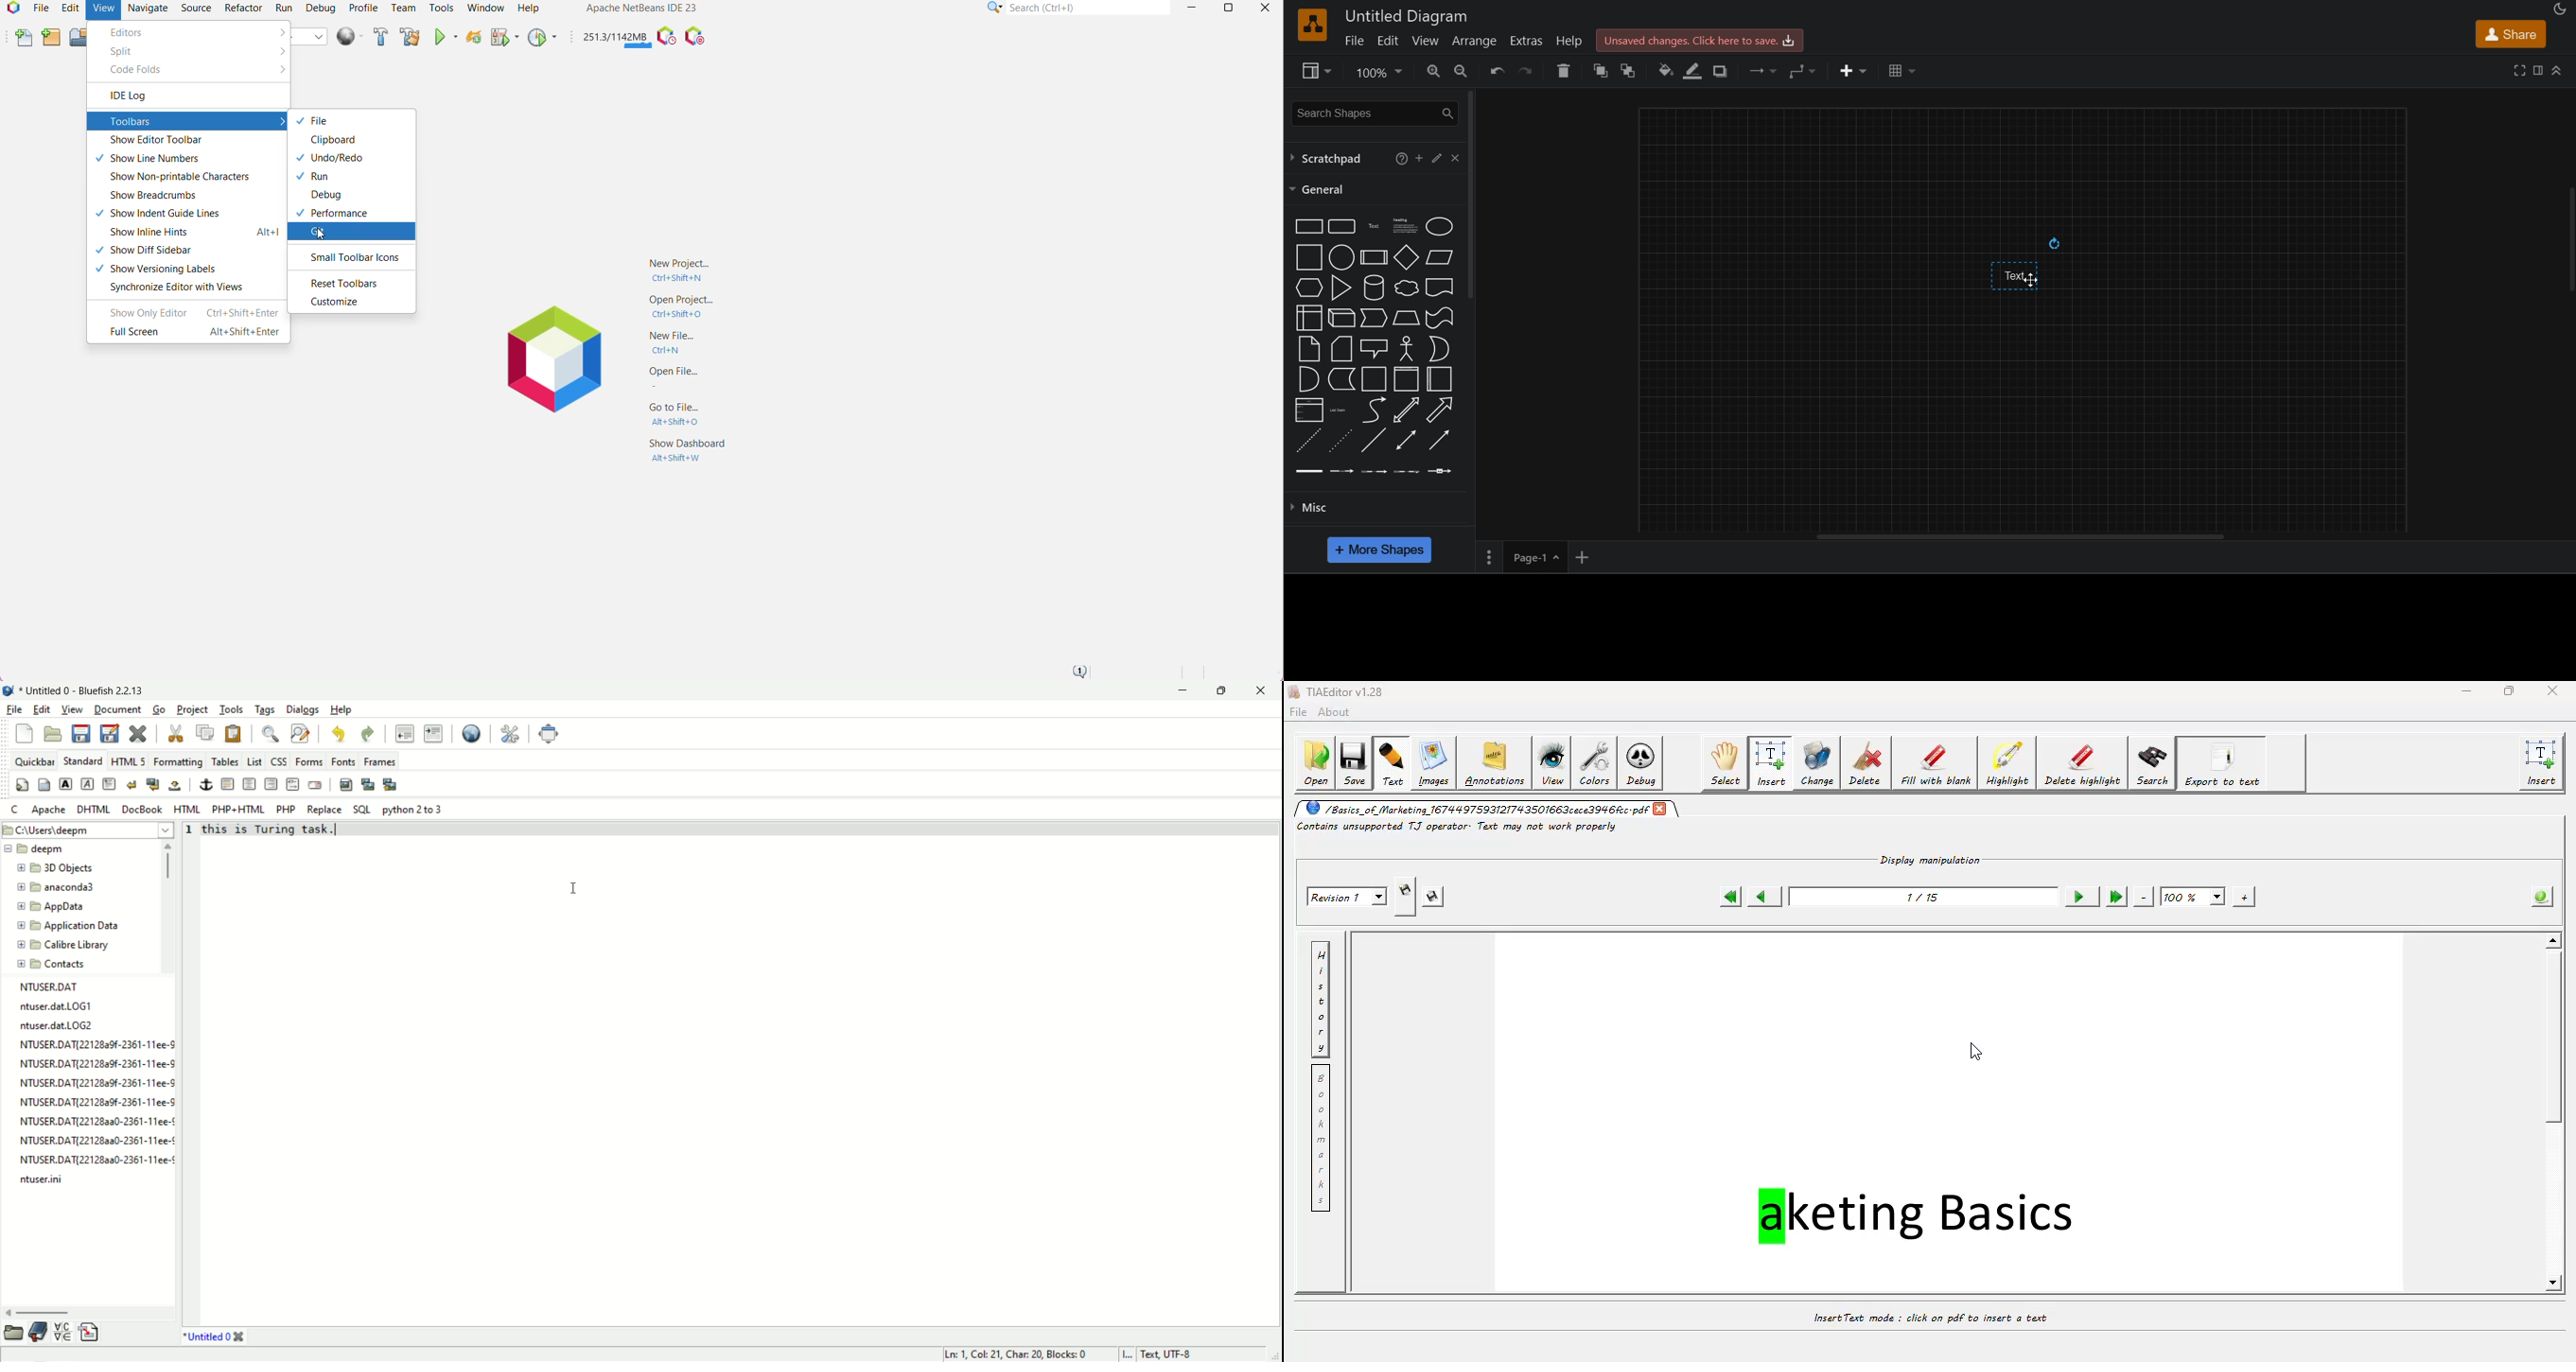 This screenshot has width=2576, height=1372. Describe the element at coordinates (1379, 71) in the screenshot. I see `zoom options` at that location.